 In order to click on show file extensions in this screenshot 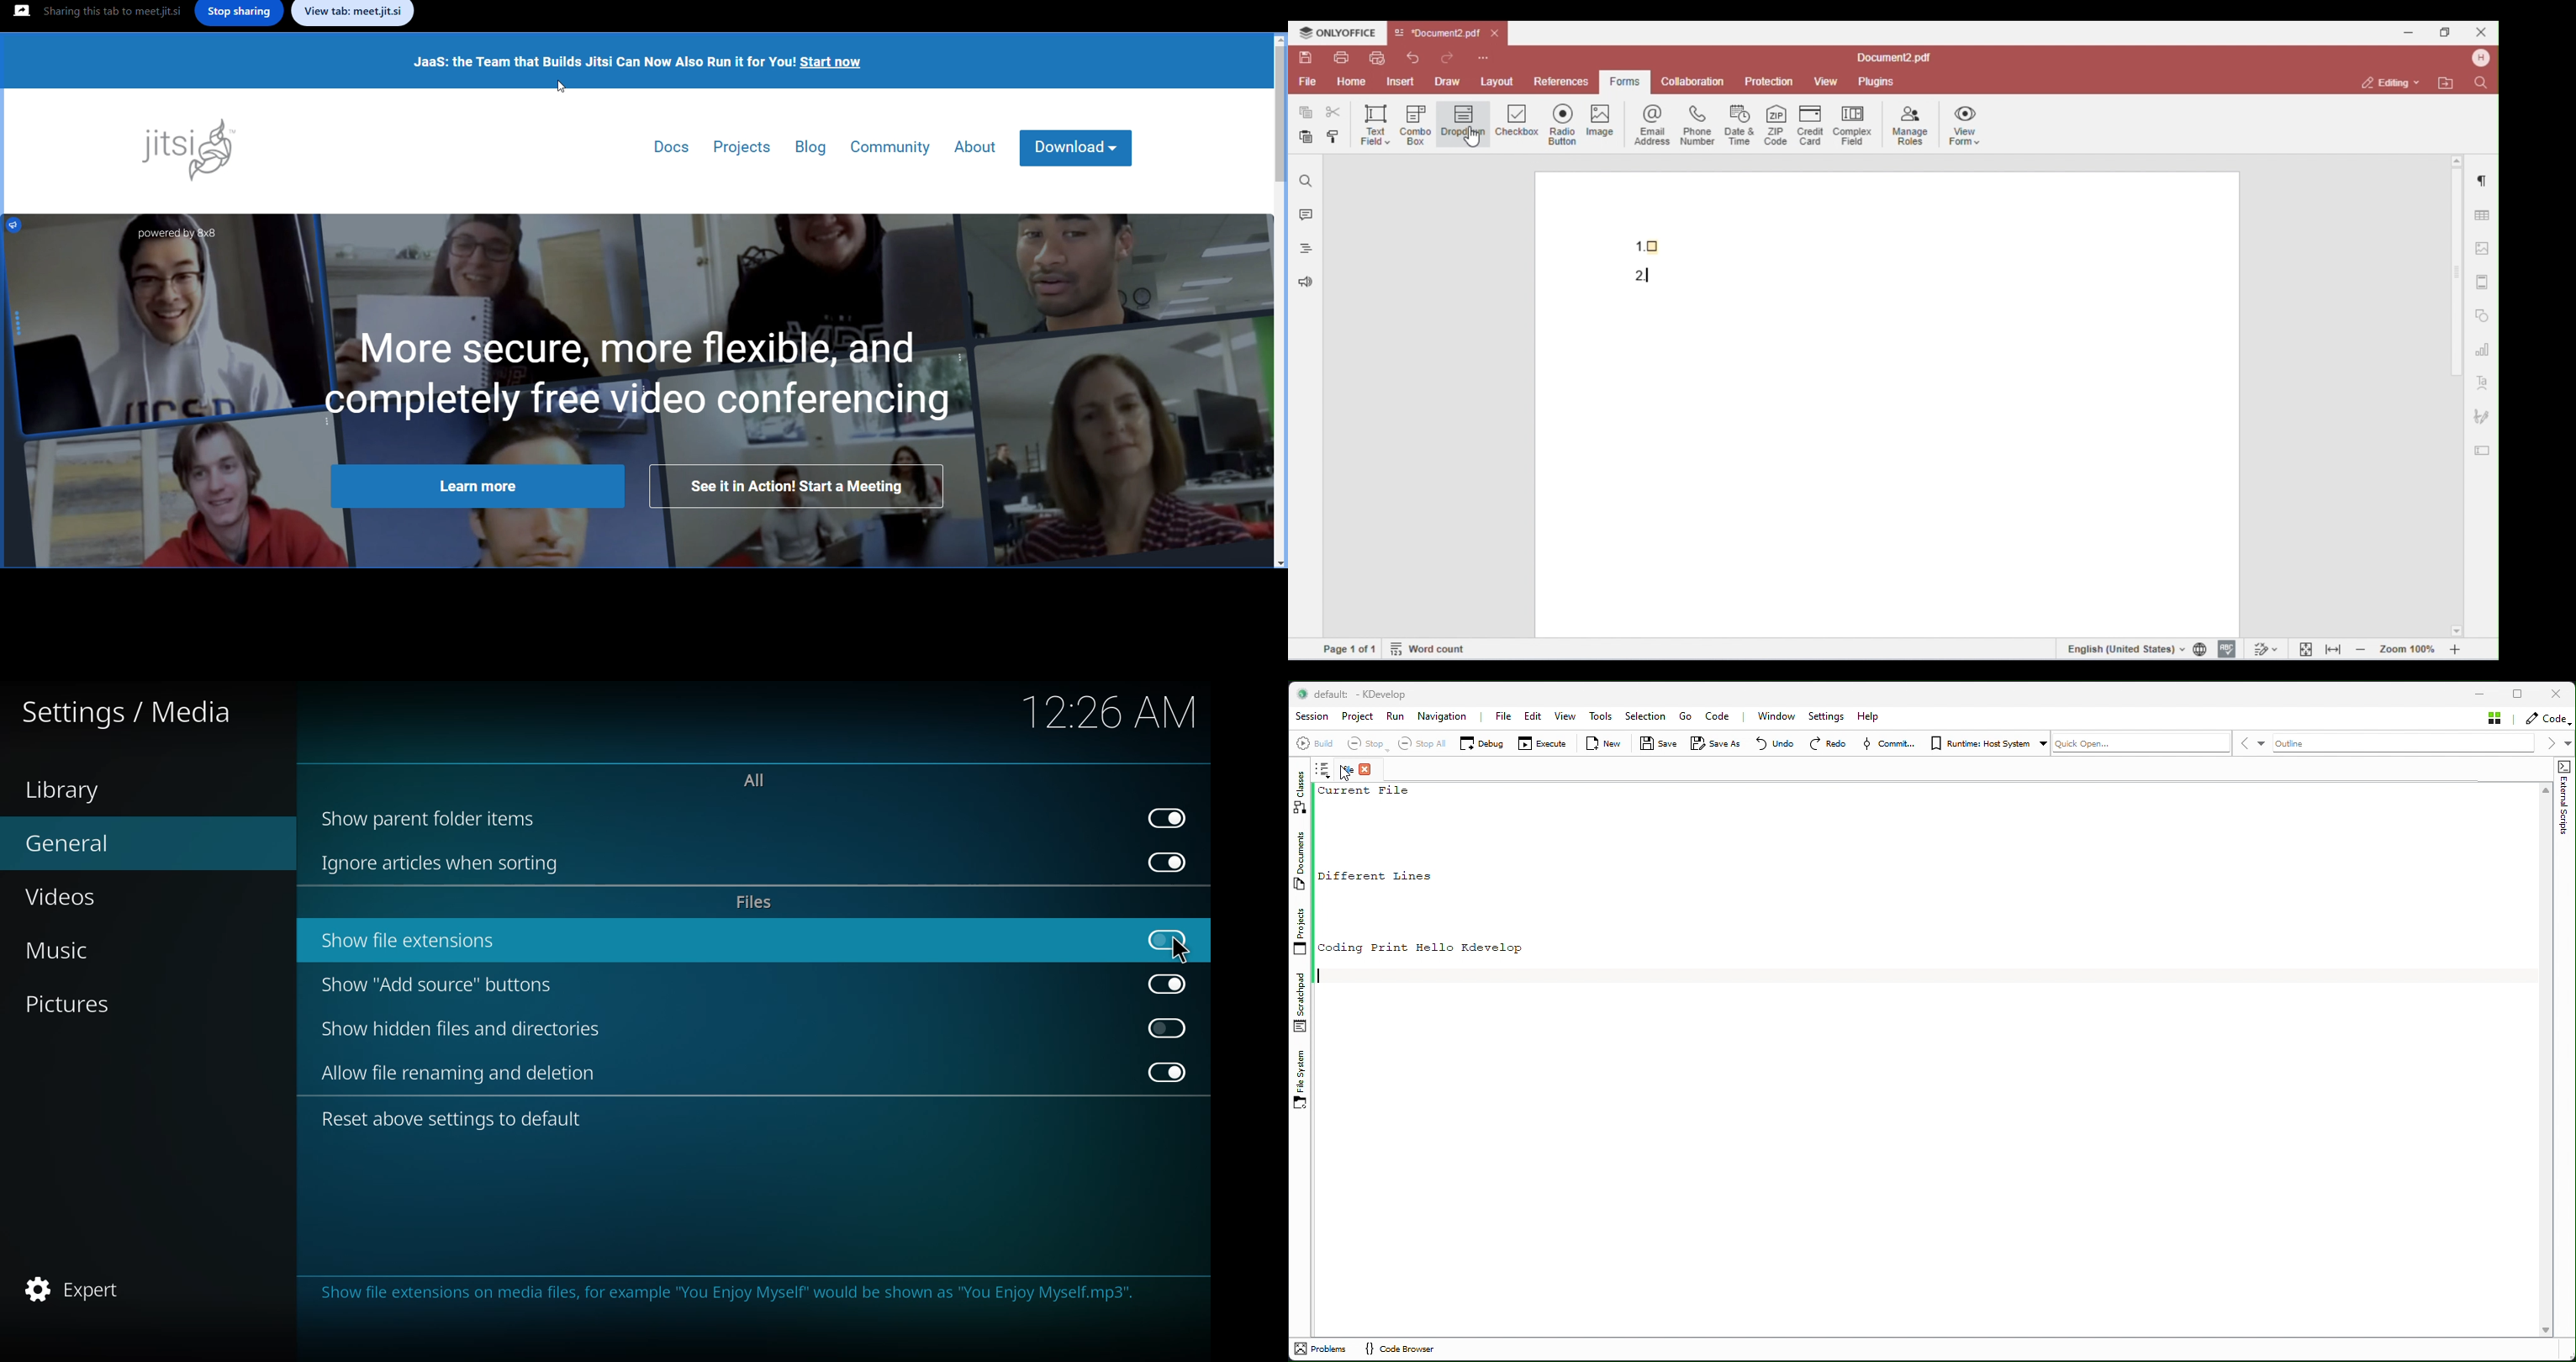, I will do `click(413, 940)`.